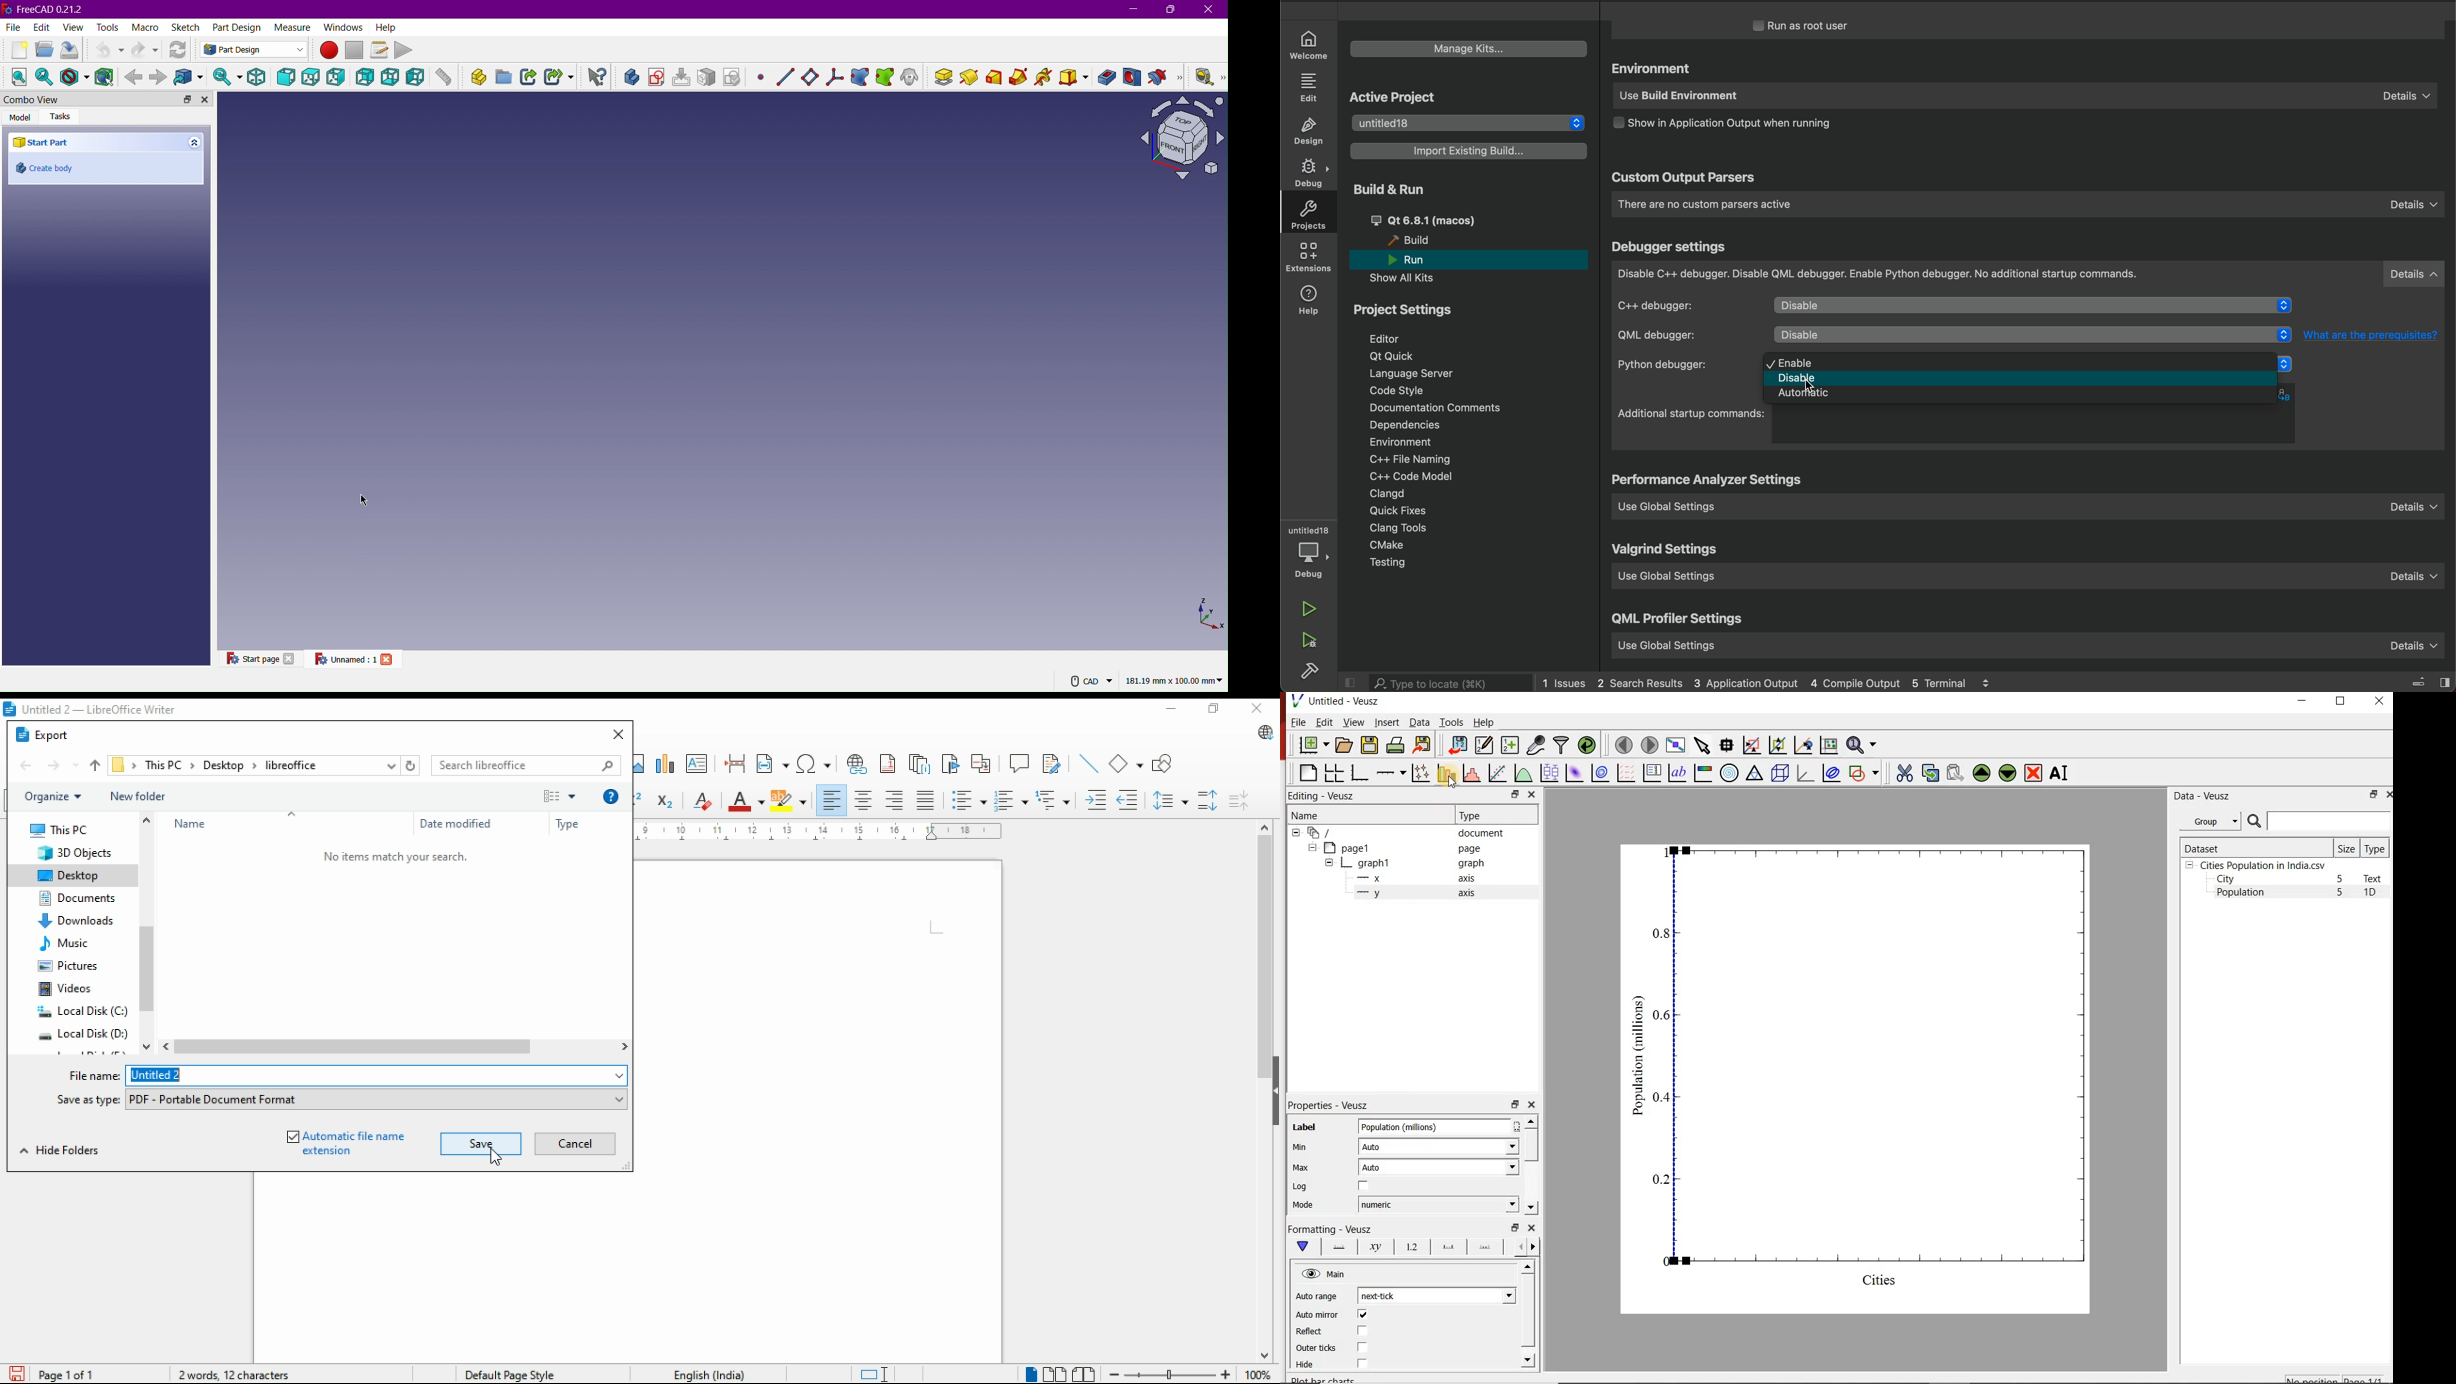 The height and width of the screenshot is (1400, 2464). Describe the element at coordinates (524, 1374) in the screenshot. I see `page style` at that location.